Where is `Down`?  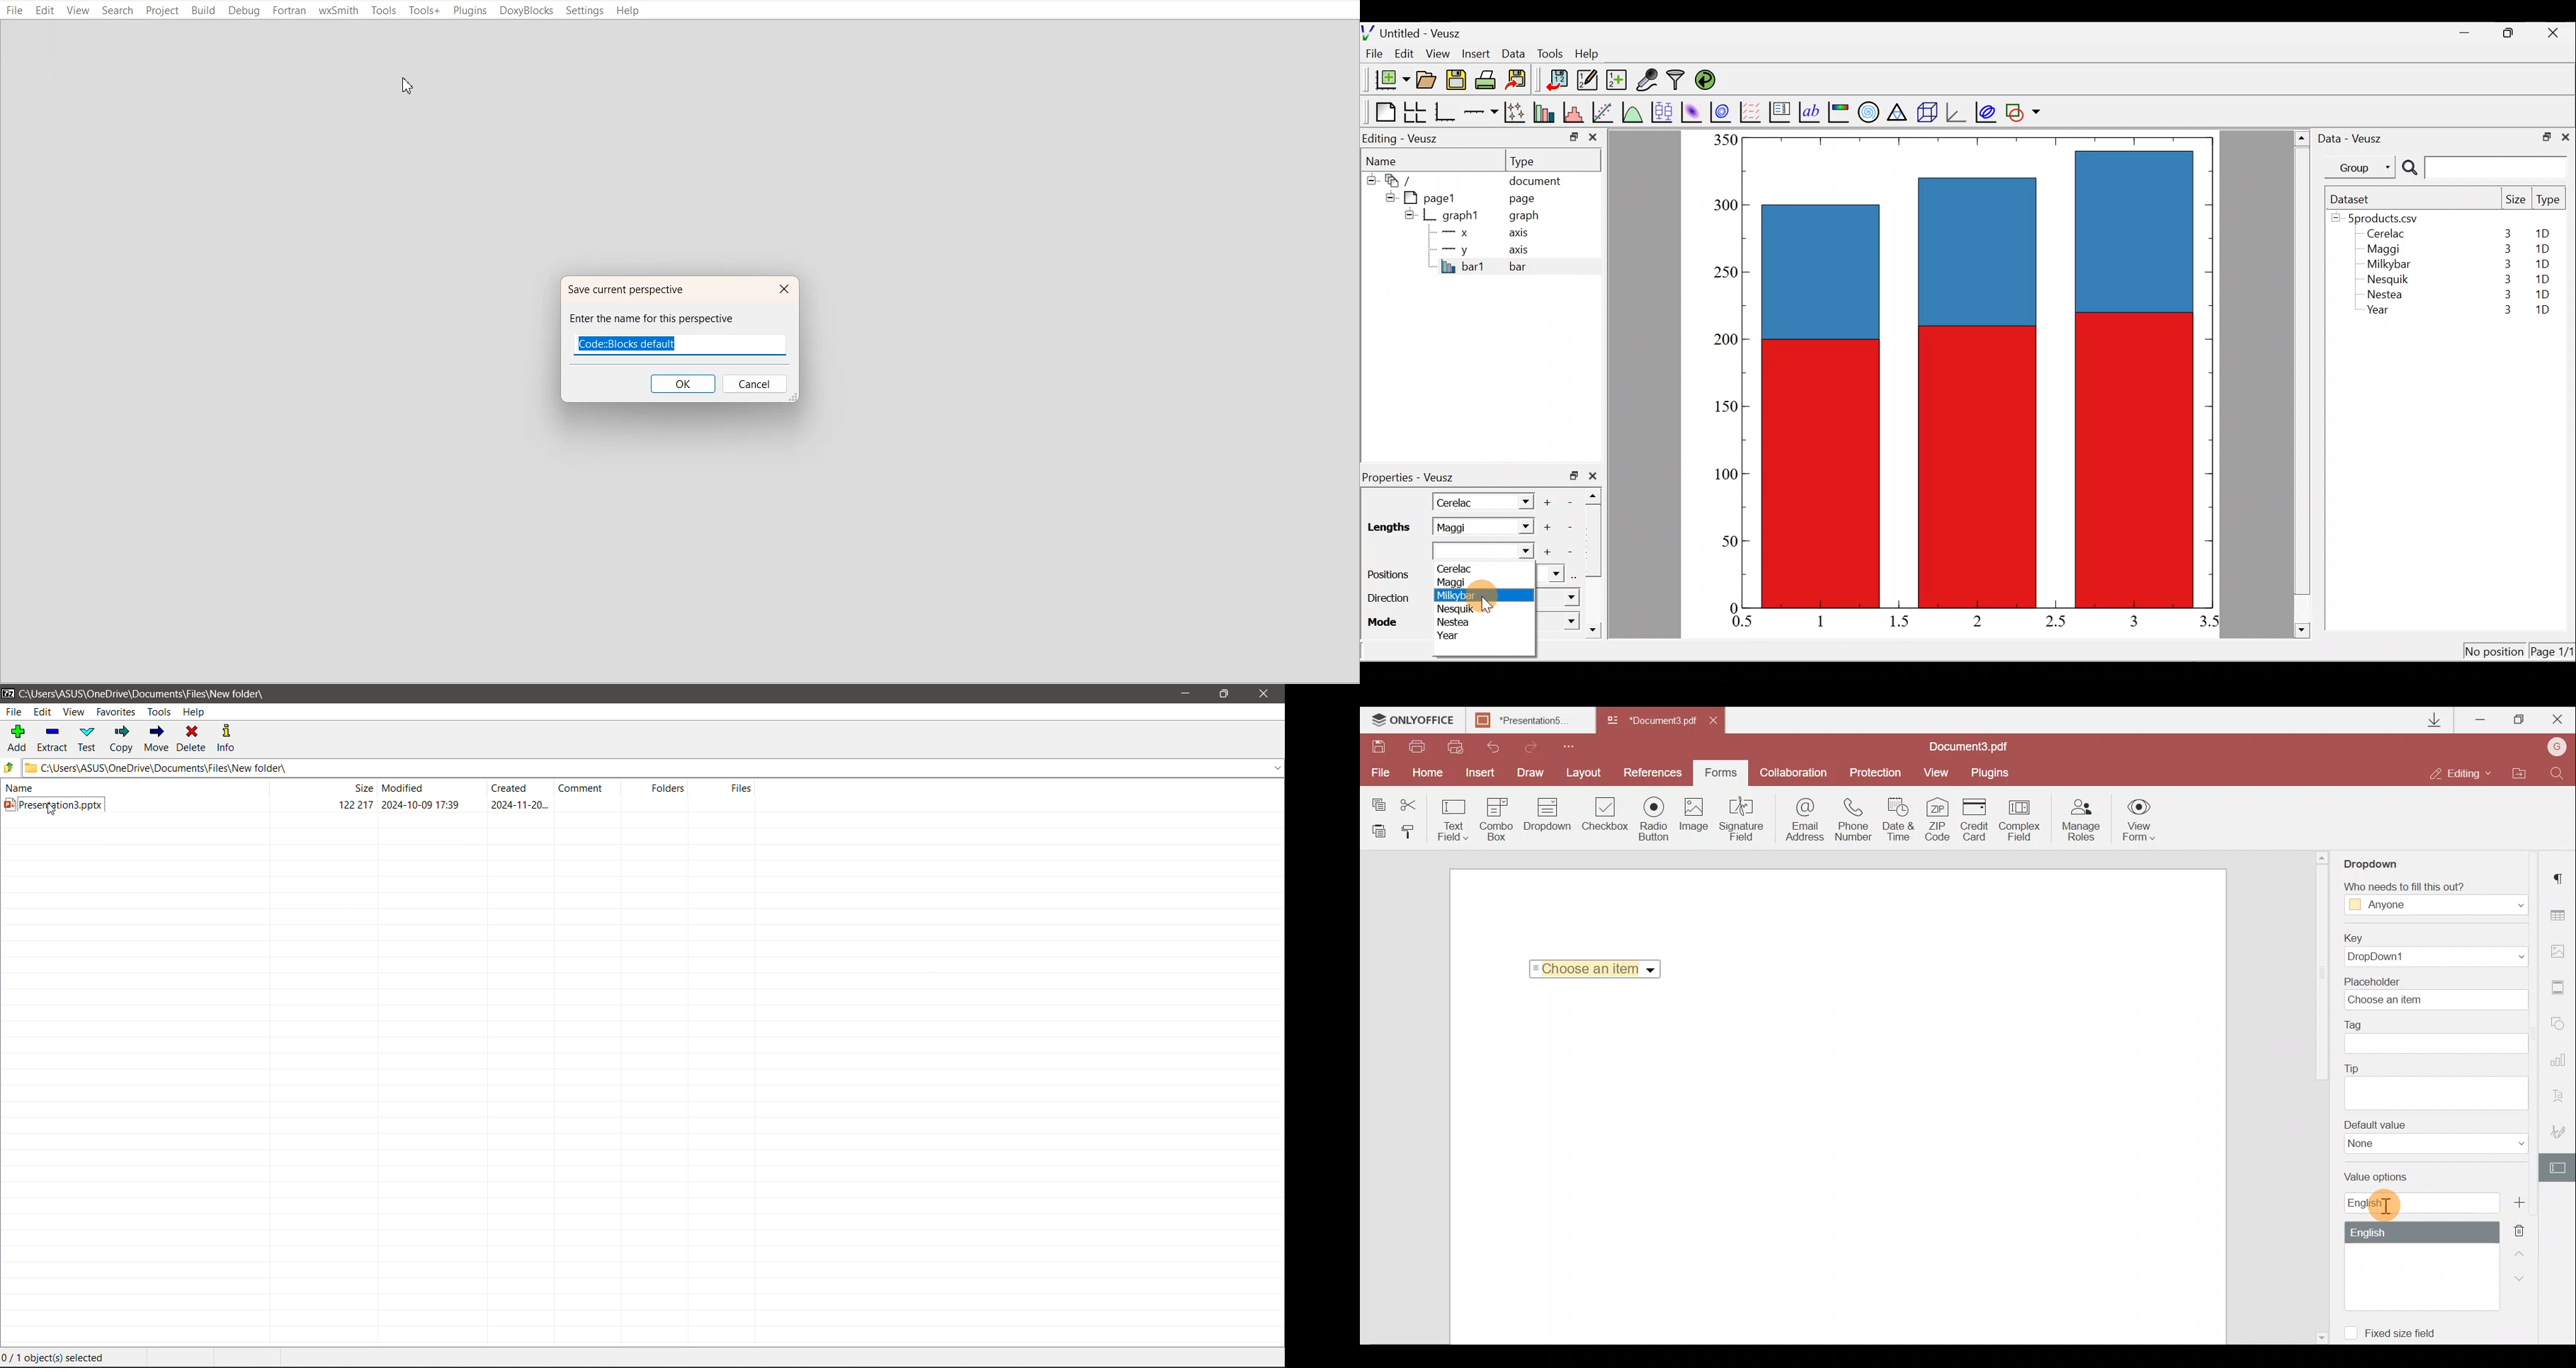
Down is located at coordinates (2524, 1277).